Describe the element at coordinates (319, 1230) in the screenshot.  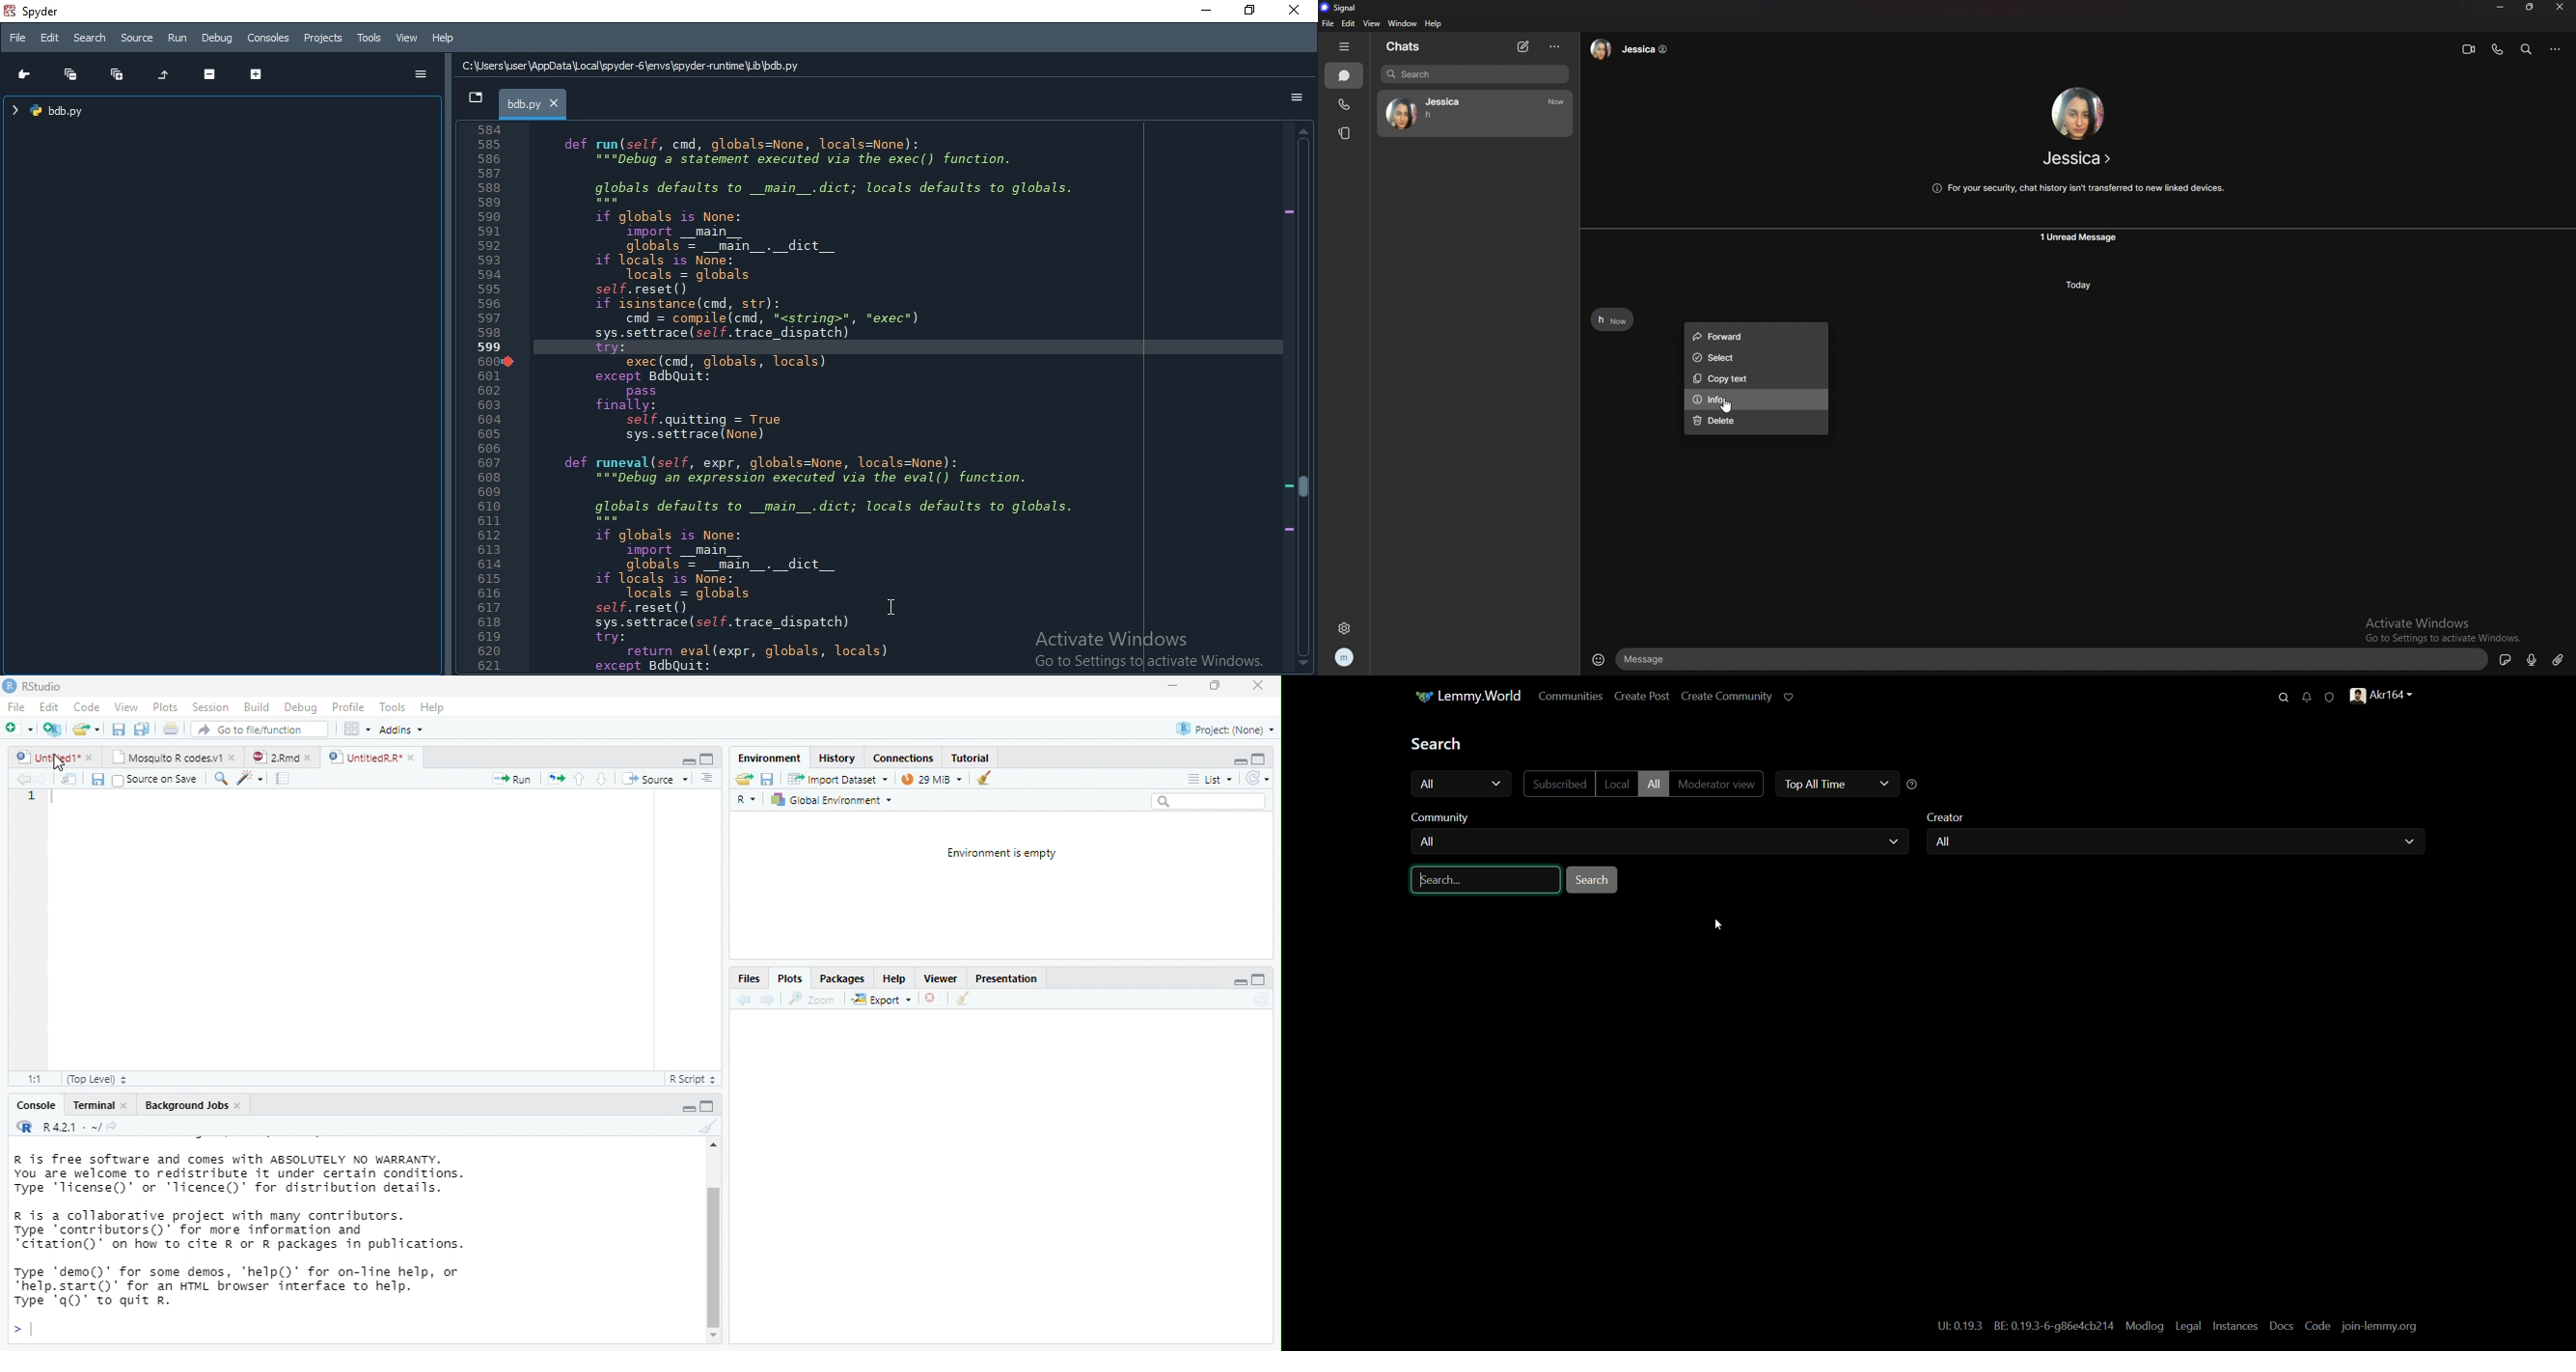
I see `R is free software and comes with ABSOLUTELY NO WARRANTY.
You are welcome to redistribute it under certain conditions.
Type 'Ticense()' or "Ticence()' for distribution details.

R is a collaborative project with many contributors.

Type contributors()’ for more information and

“citation()’ on how to cite R or R packages in publications.
Type "demo()’ for some demos, 'help()’ for on-Tine help, or
*help.start()’ for an HTML browser interface to help.

Type 'q()’ to quit R.` at that location.